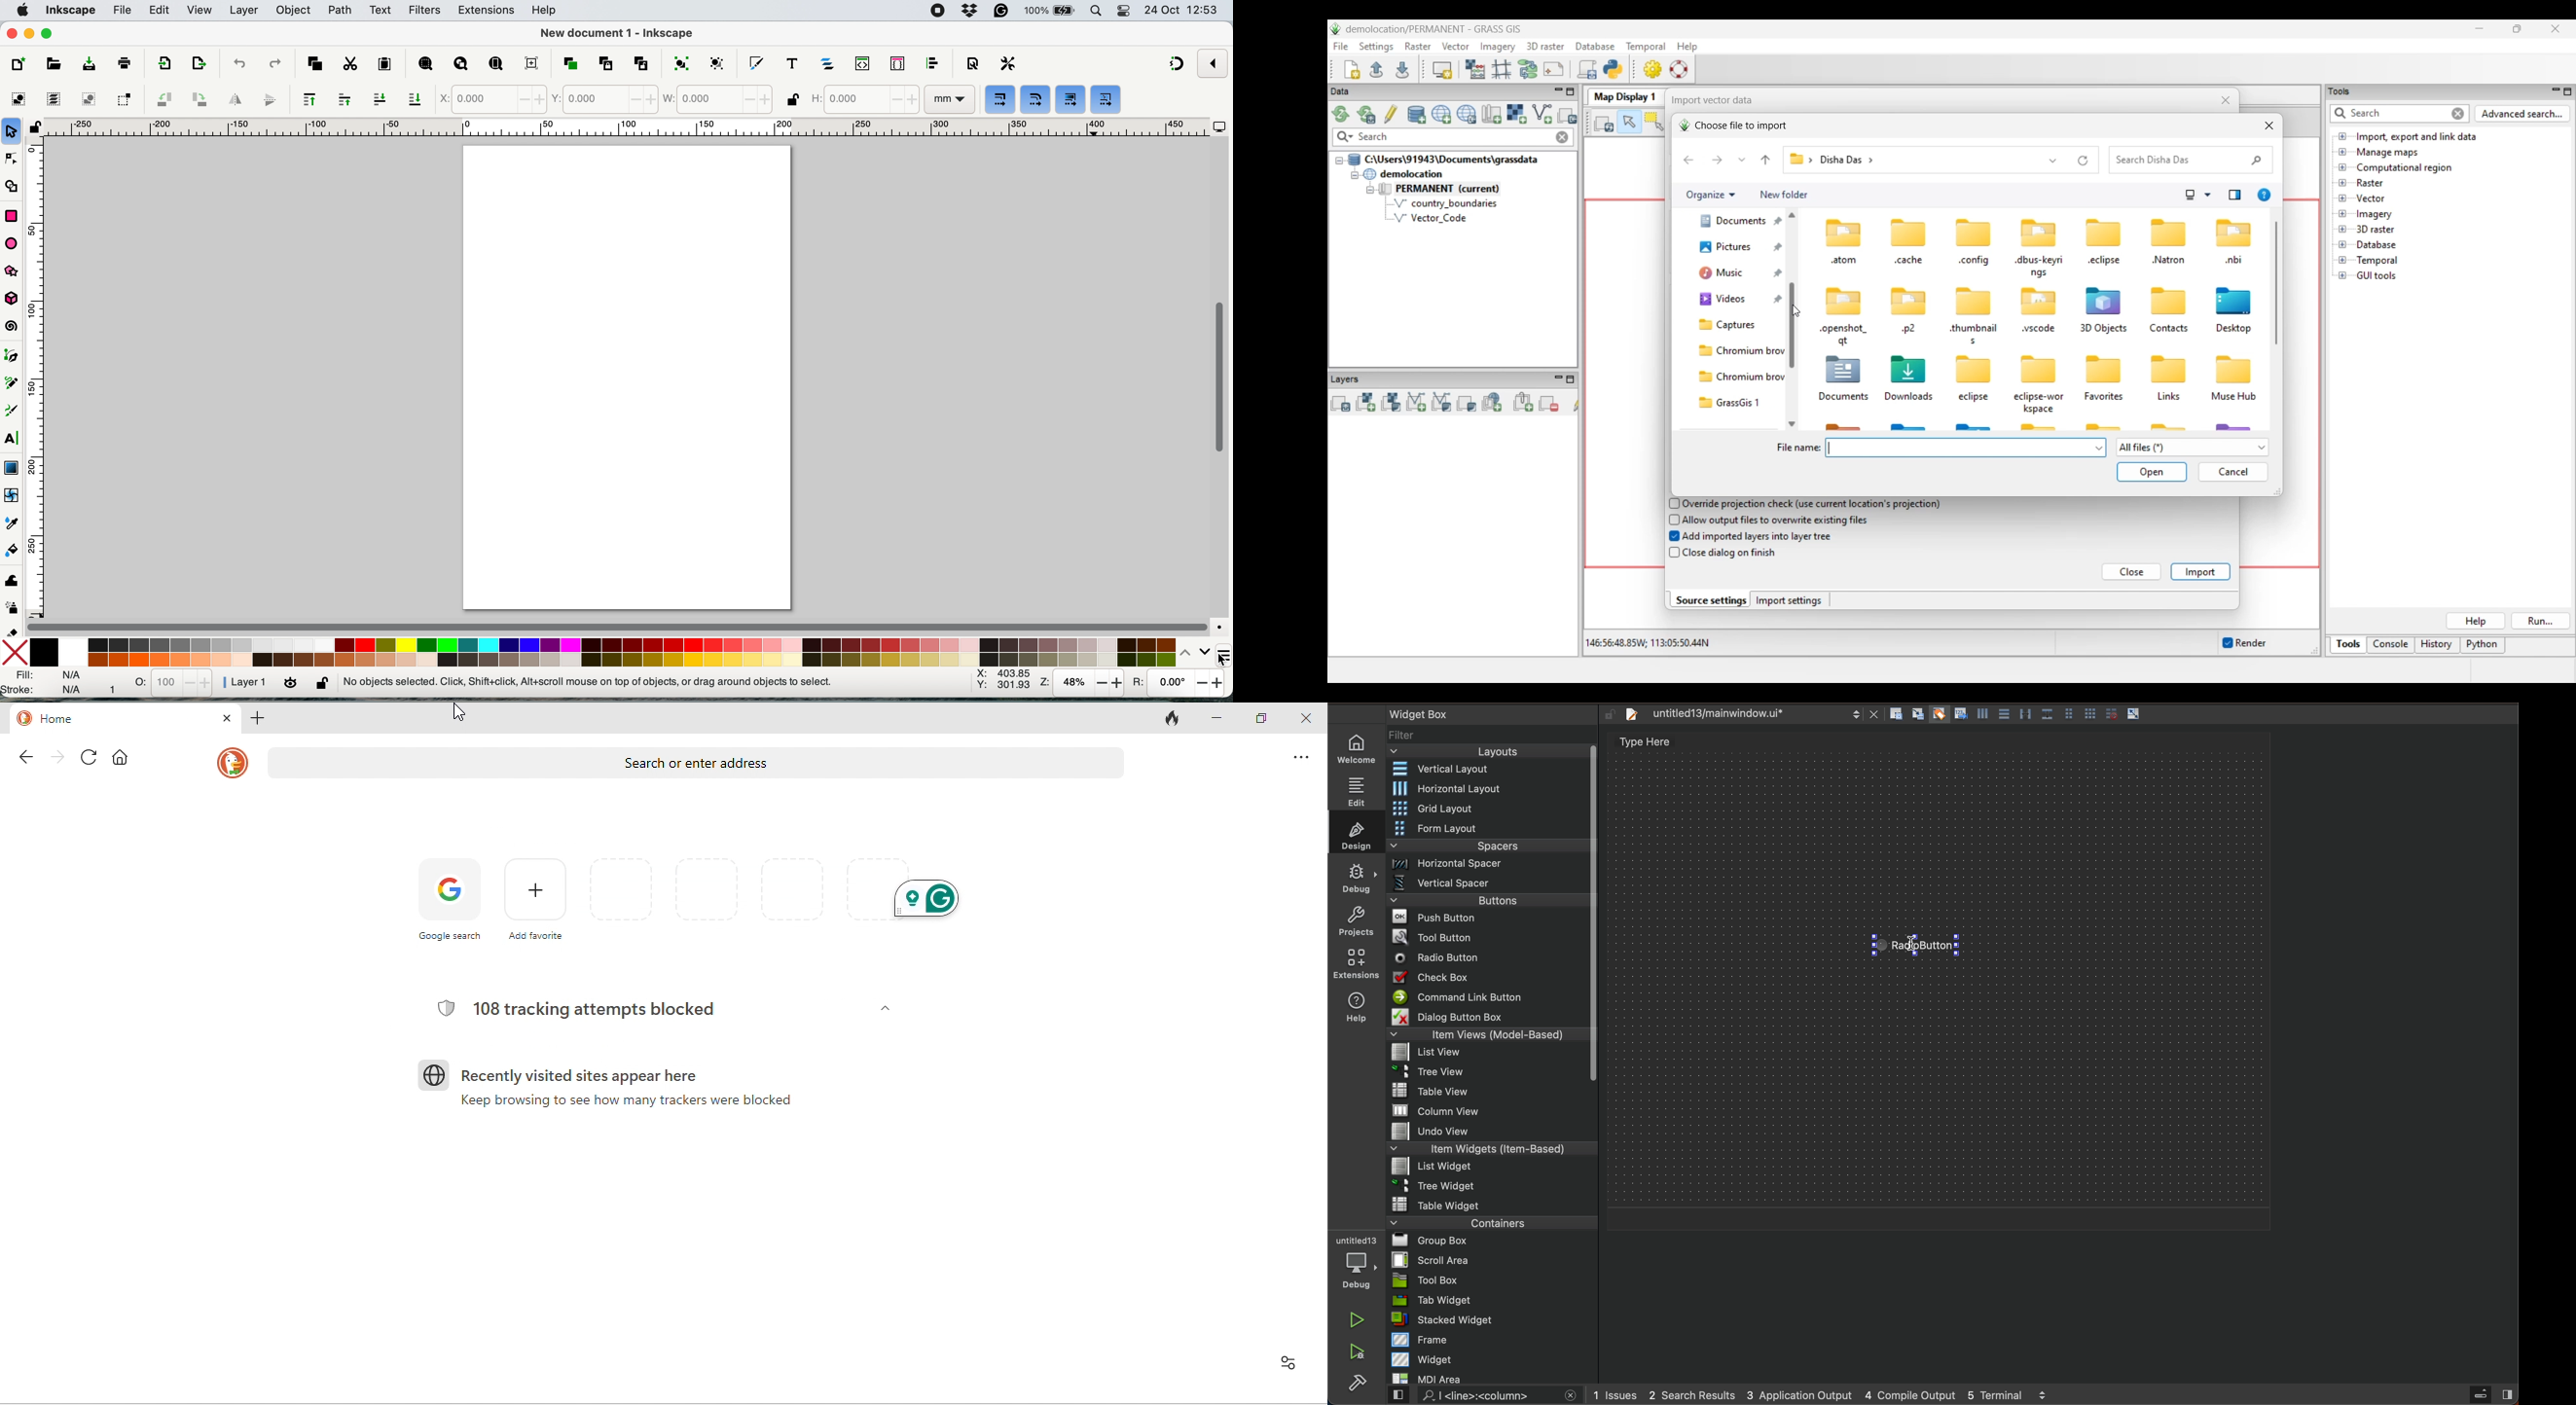 The height and width of the screenshot is (1428, 2576). What do you see at coordinates (1219, 128) in the screenshot?
I see `display options` at bounding box center [1219, 128].